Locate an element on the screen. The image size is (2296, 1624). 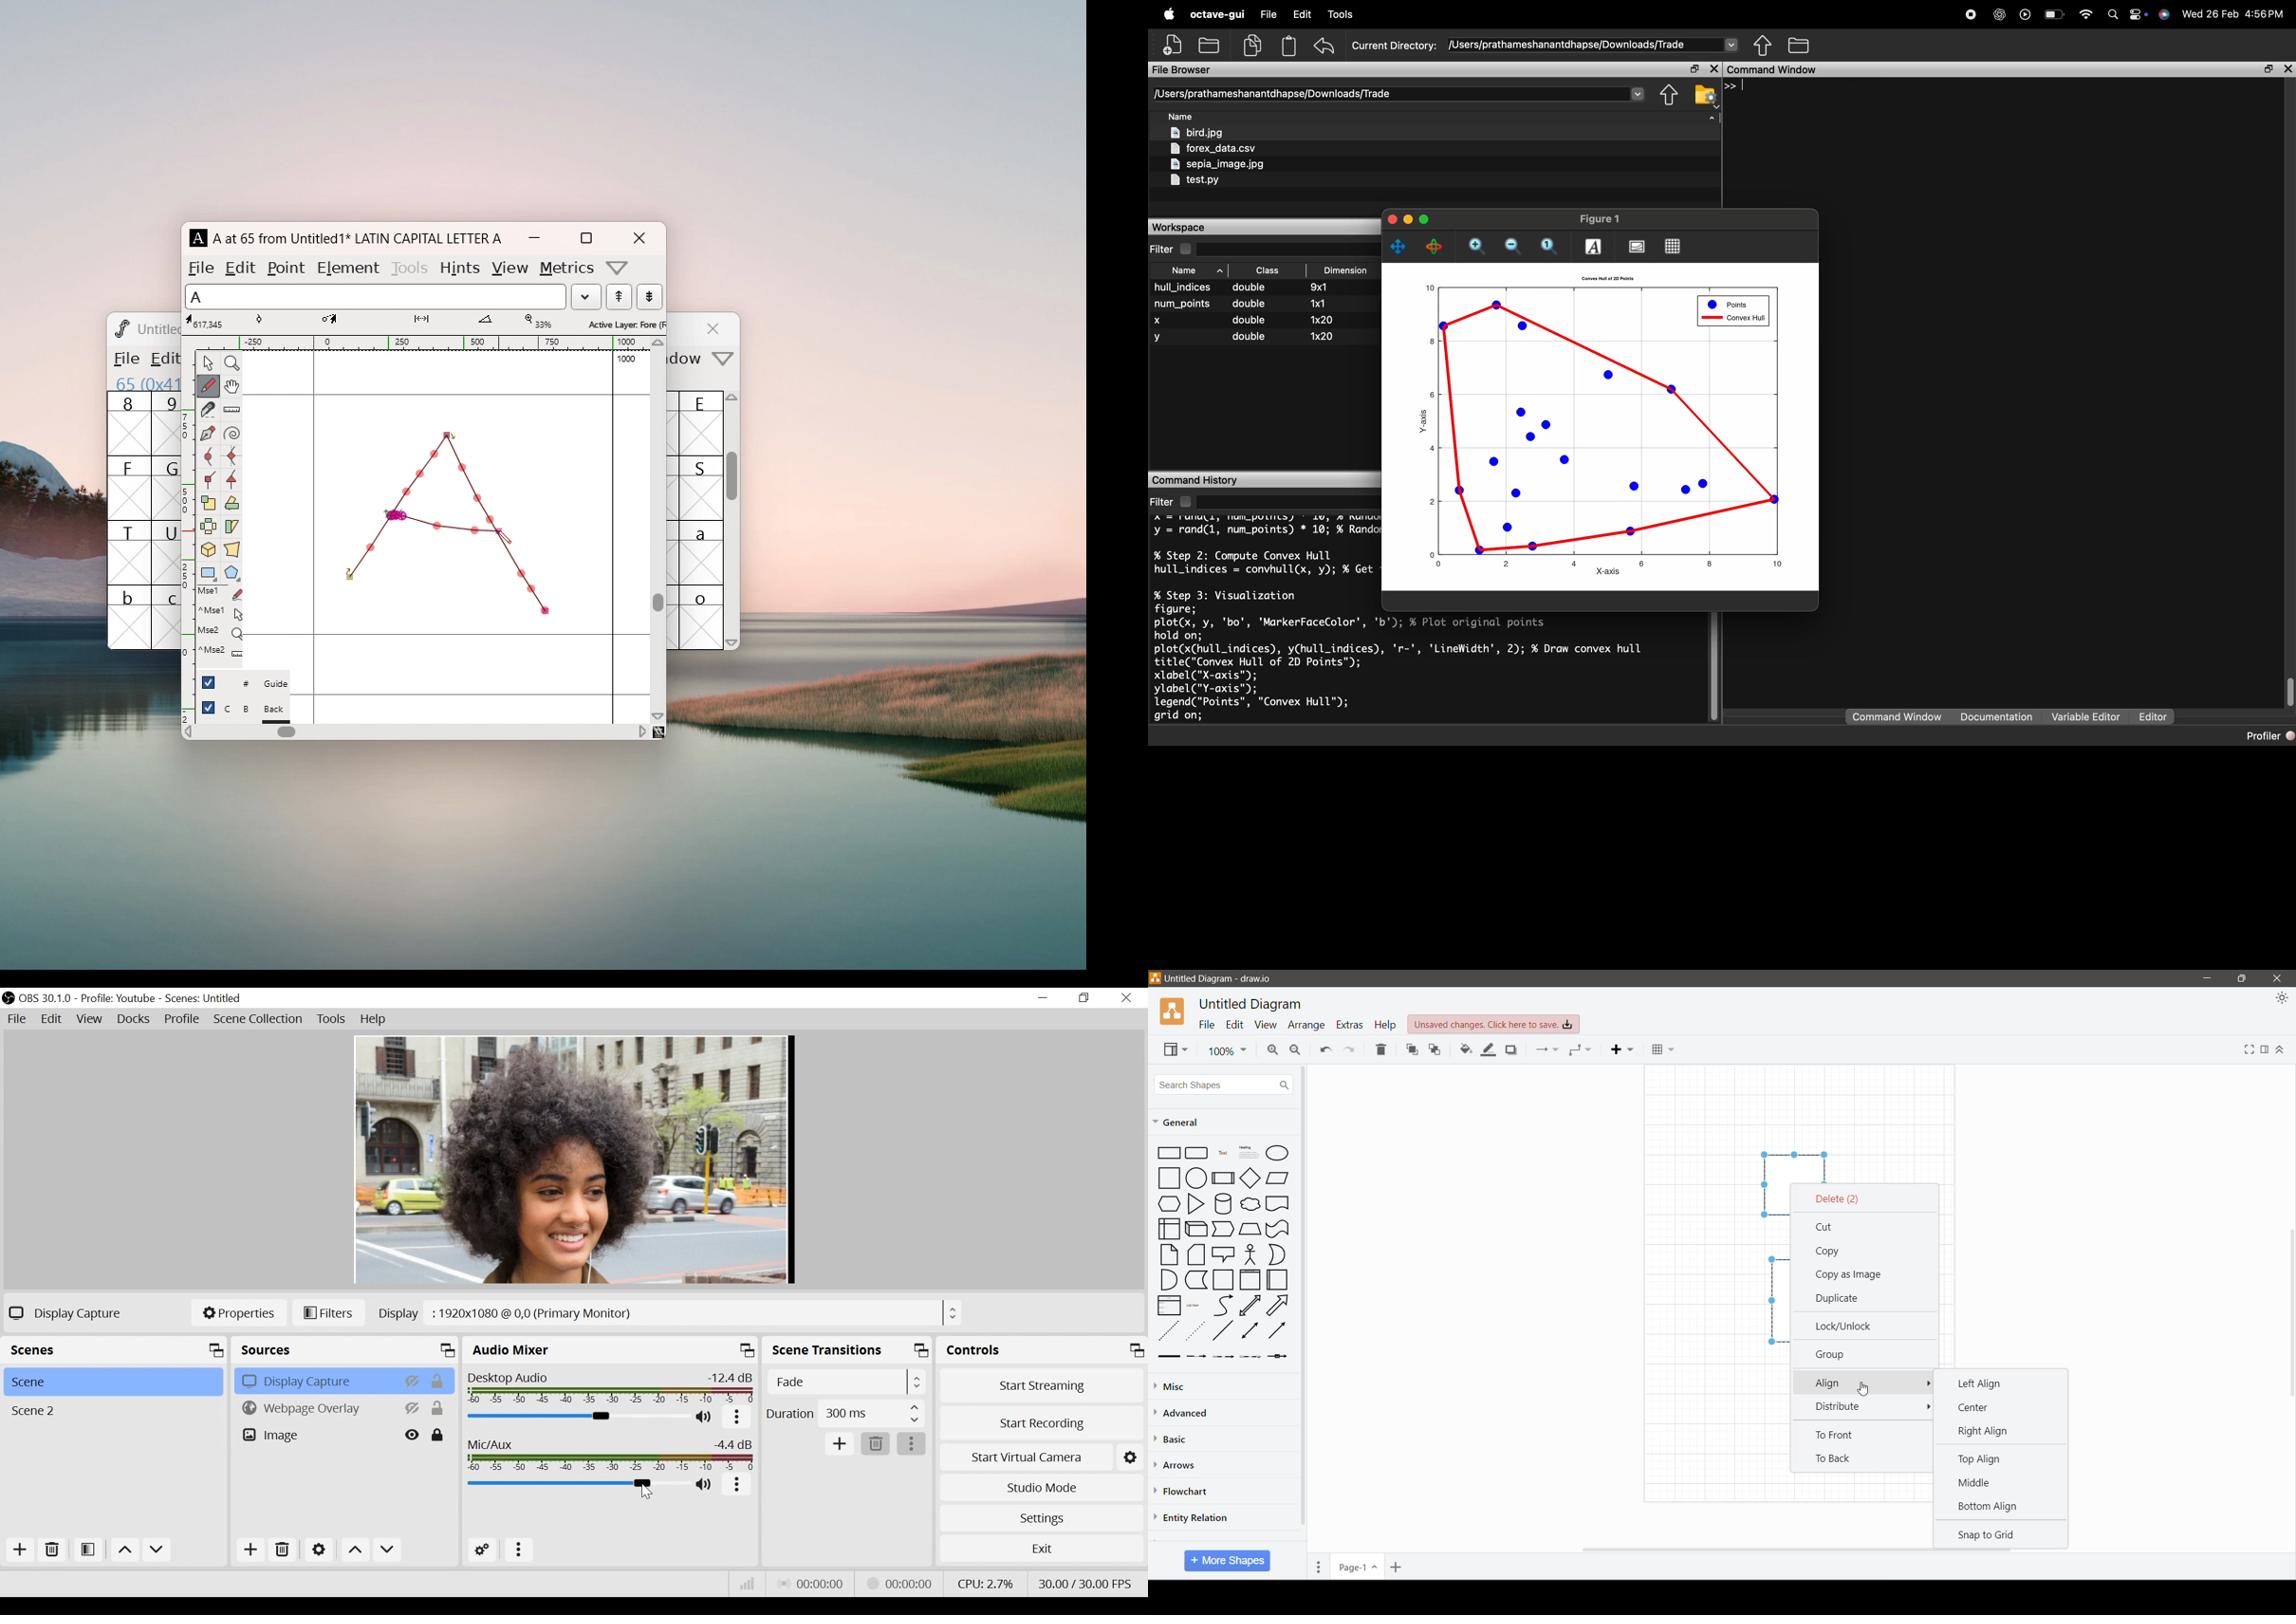
A at 65 from Untitled1 LATIN CAPITAL LETTER A is located at coordinates (355, 238).